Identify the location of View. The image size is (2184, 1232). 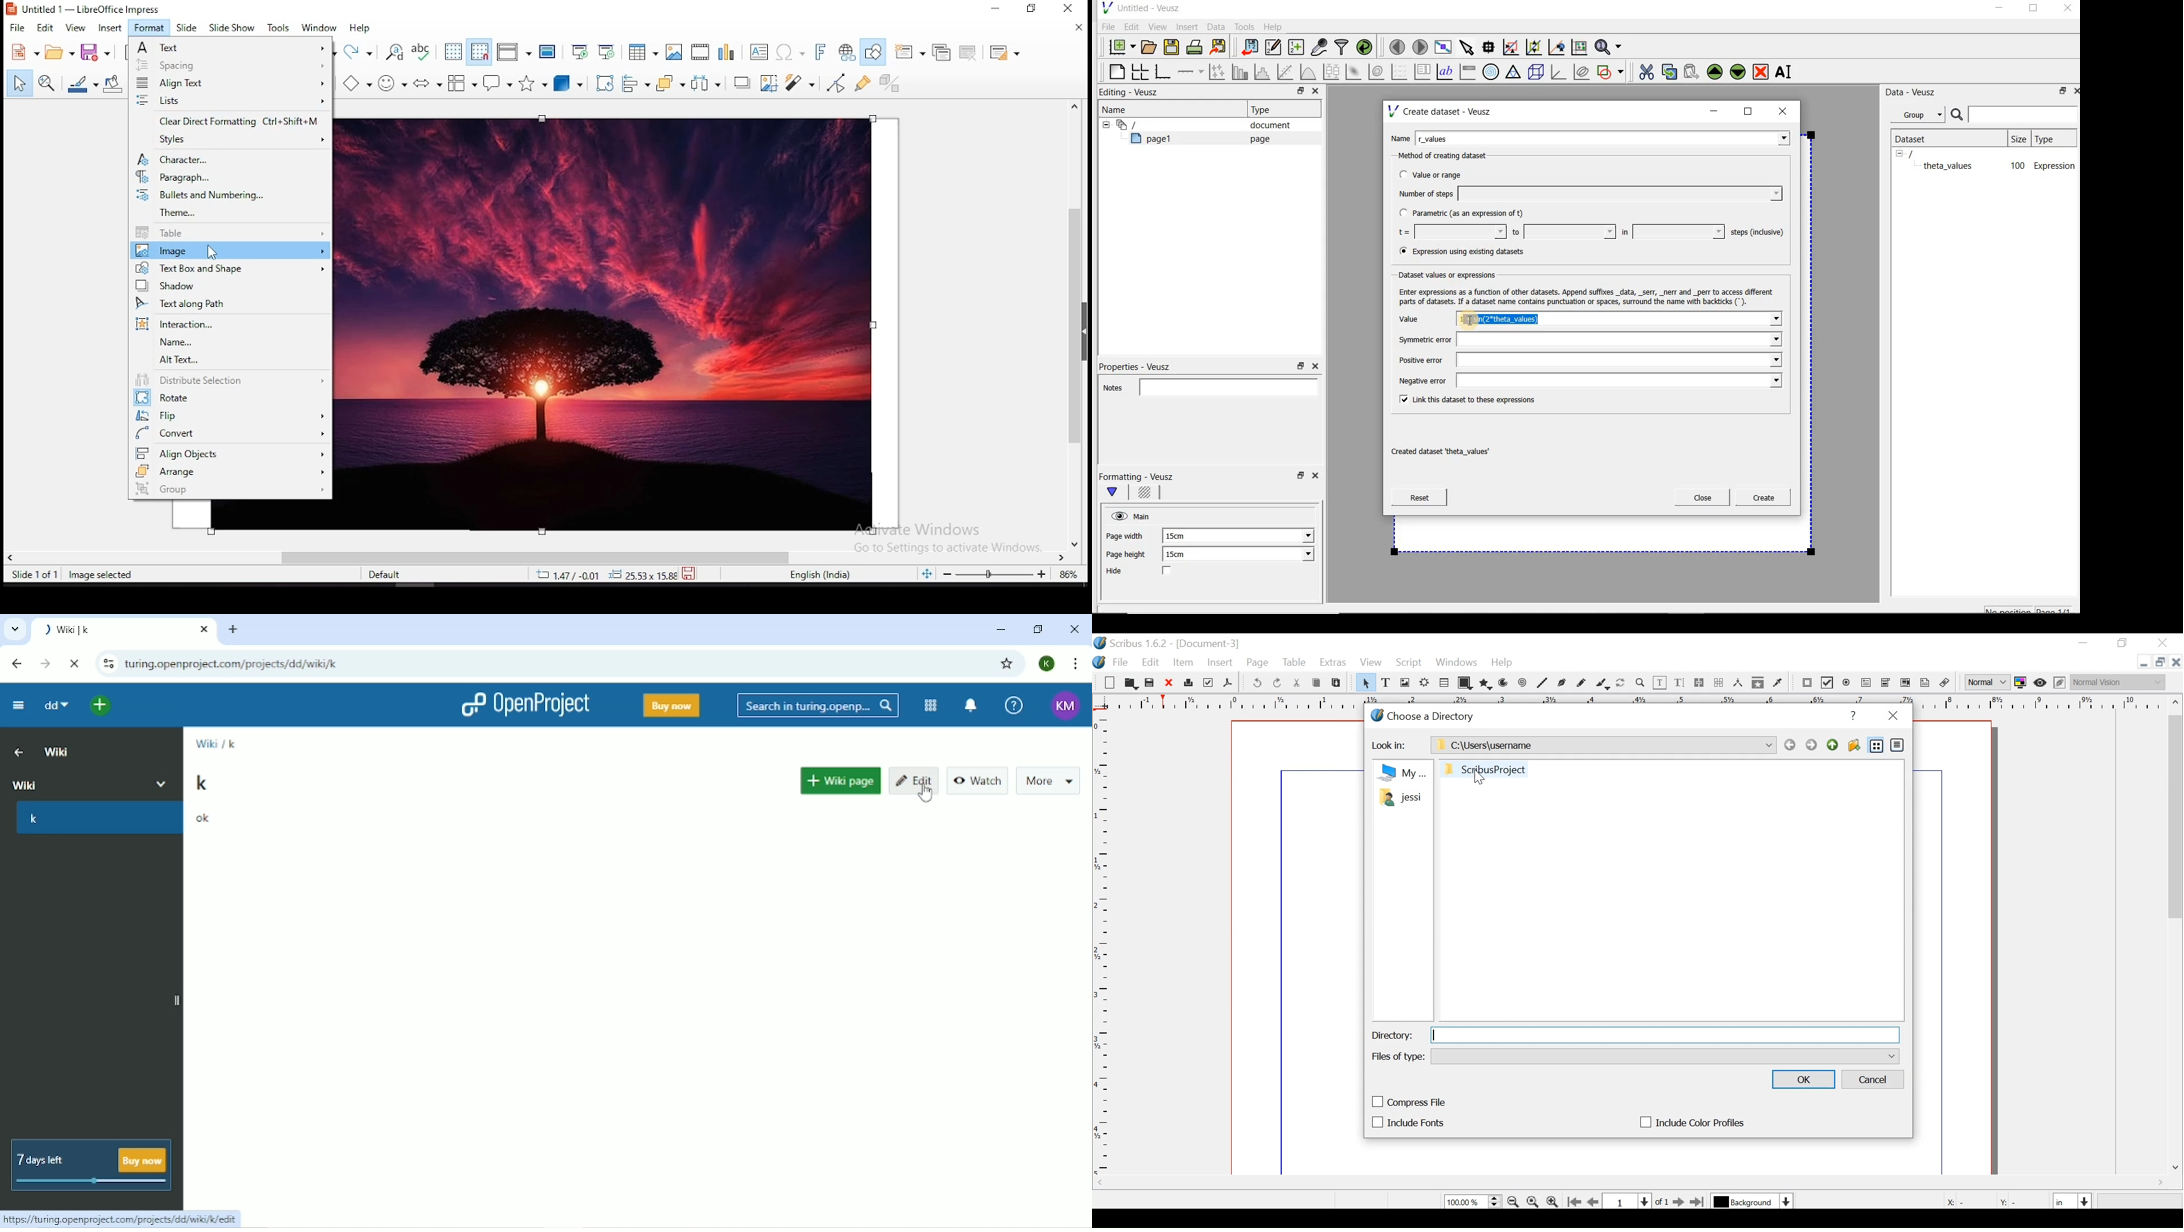
(1157, 25).